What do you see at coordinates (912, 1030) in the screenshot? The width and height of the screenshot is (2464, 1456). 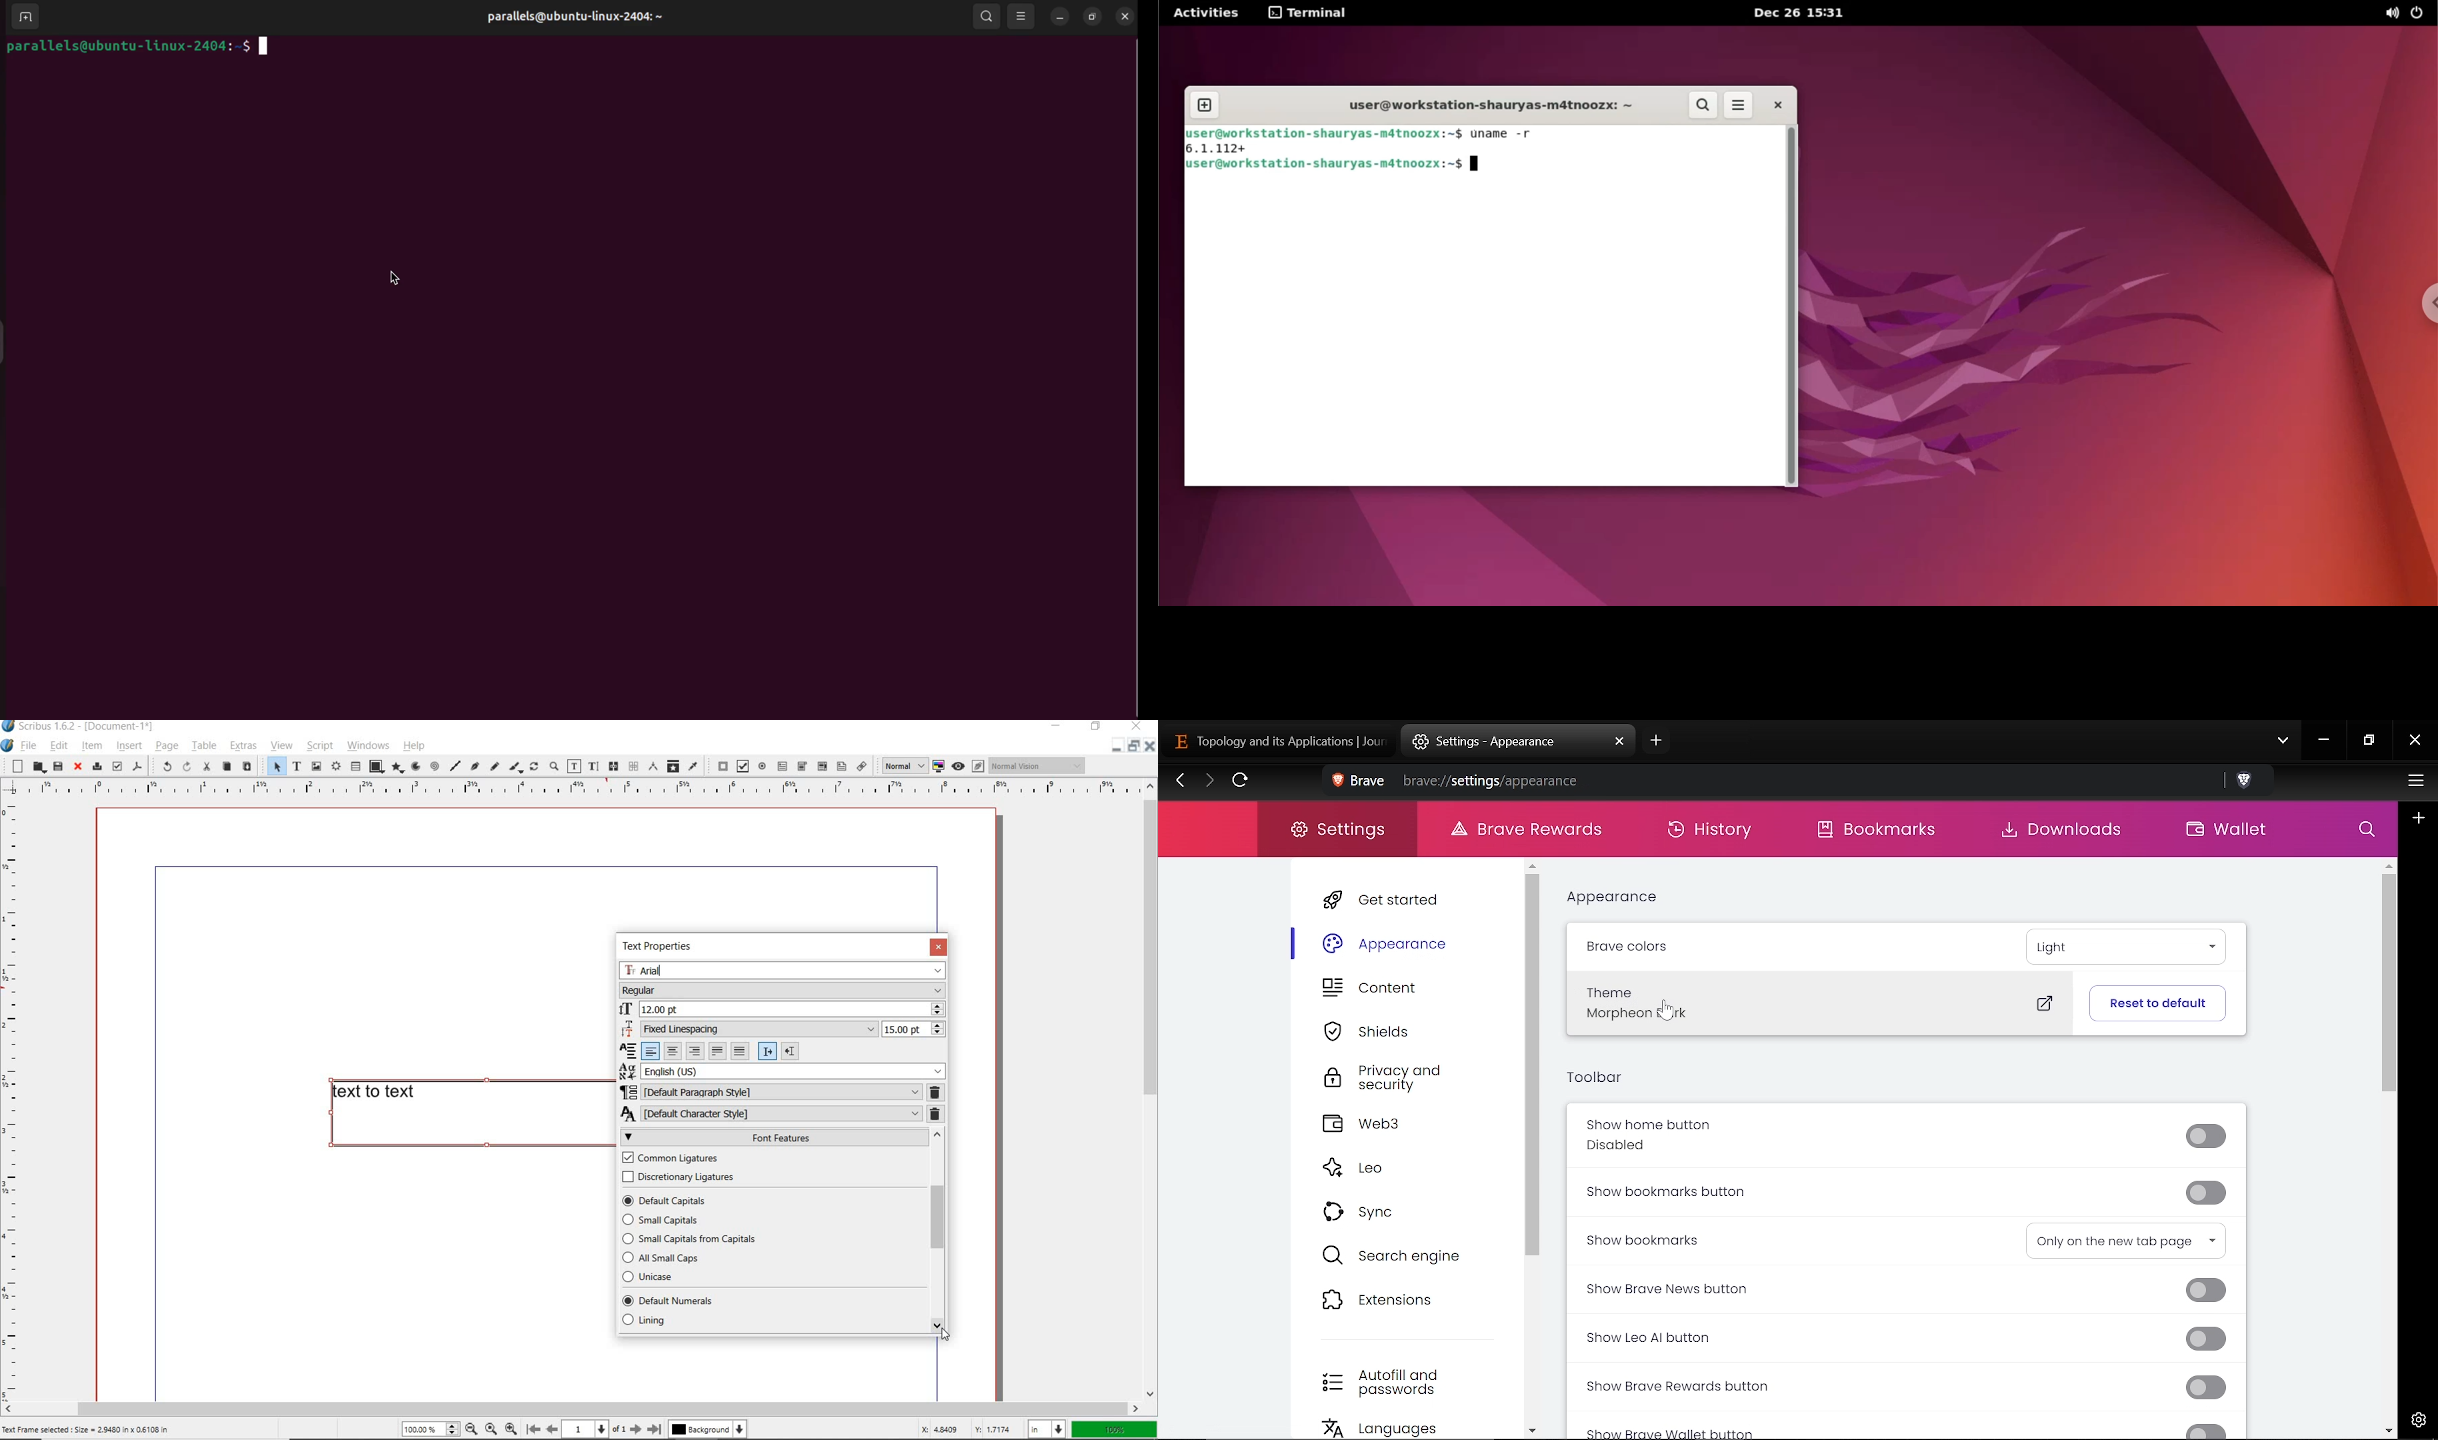 I see `15.00 pt` at bounding box center [912, 1030].